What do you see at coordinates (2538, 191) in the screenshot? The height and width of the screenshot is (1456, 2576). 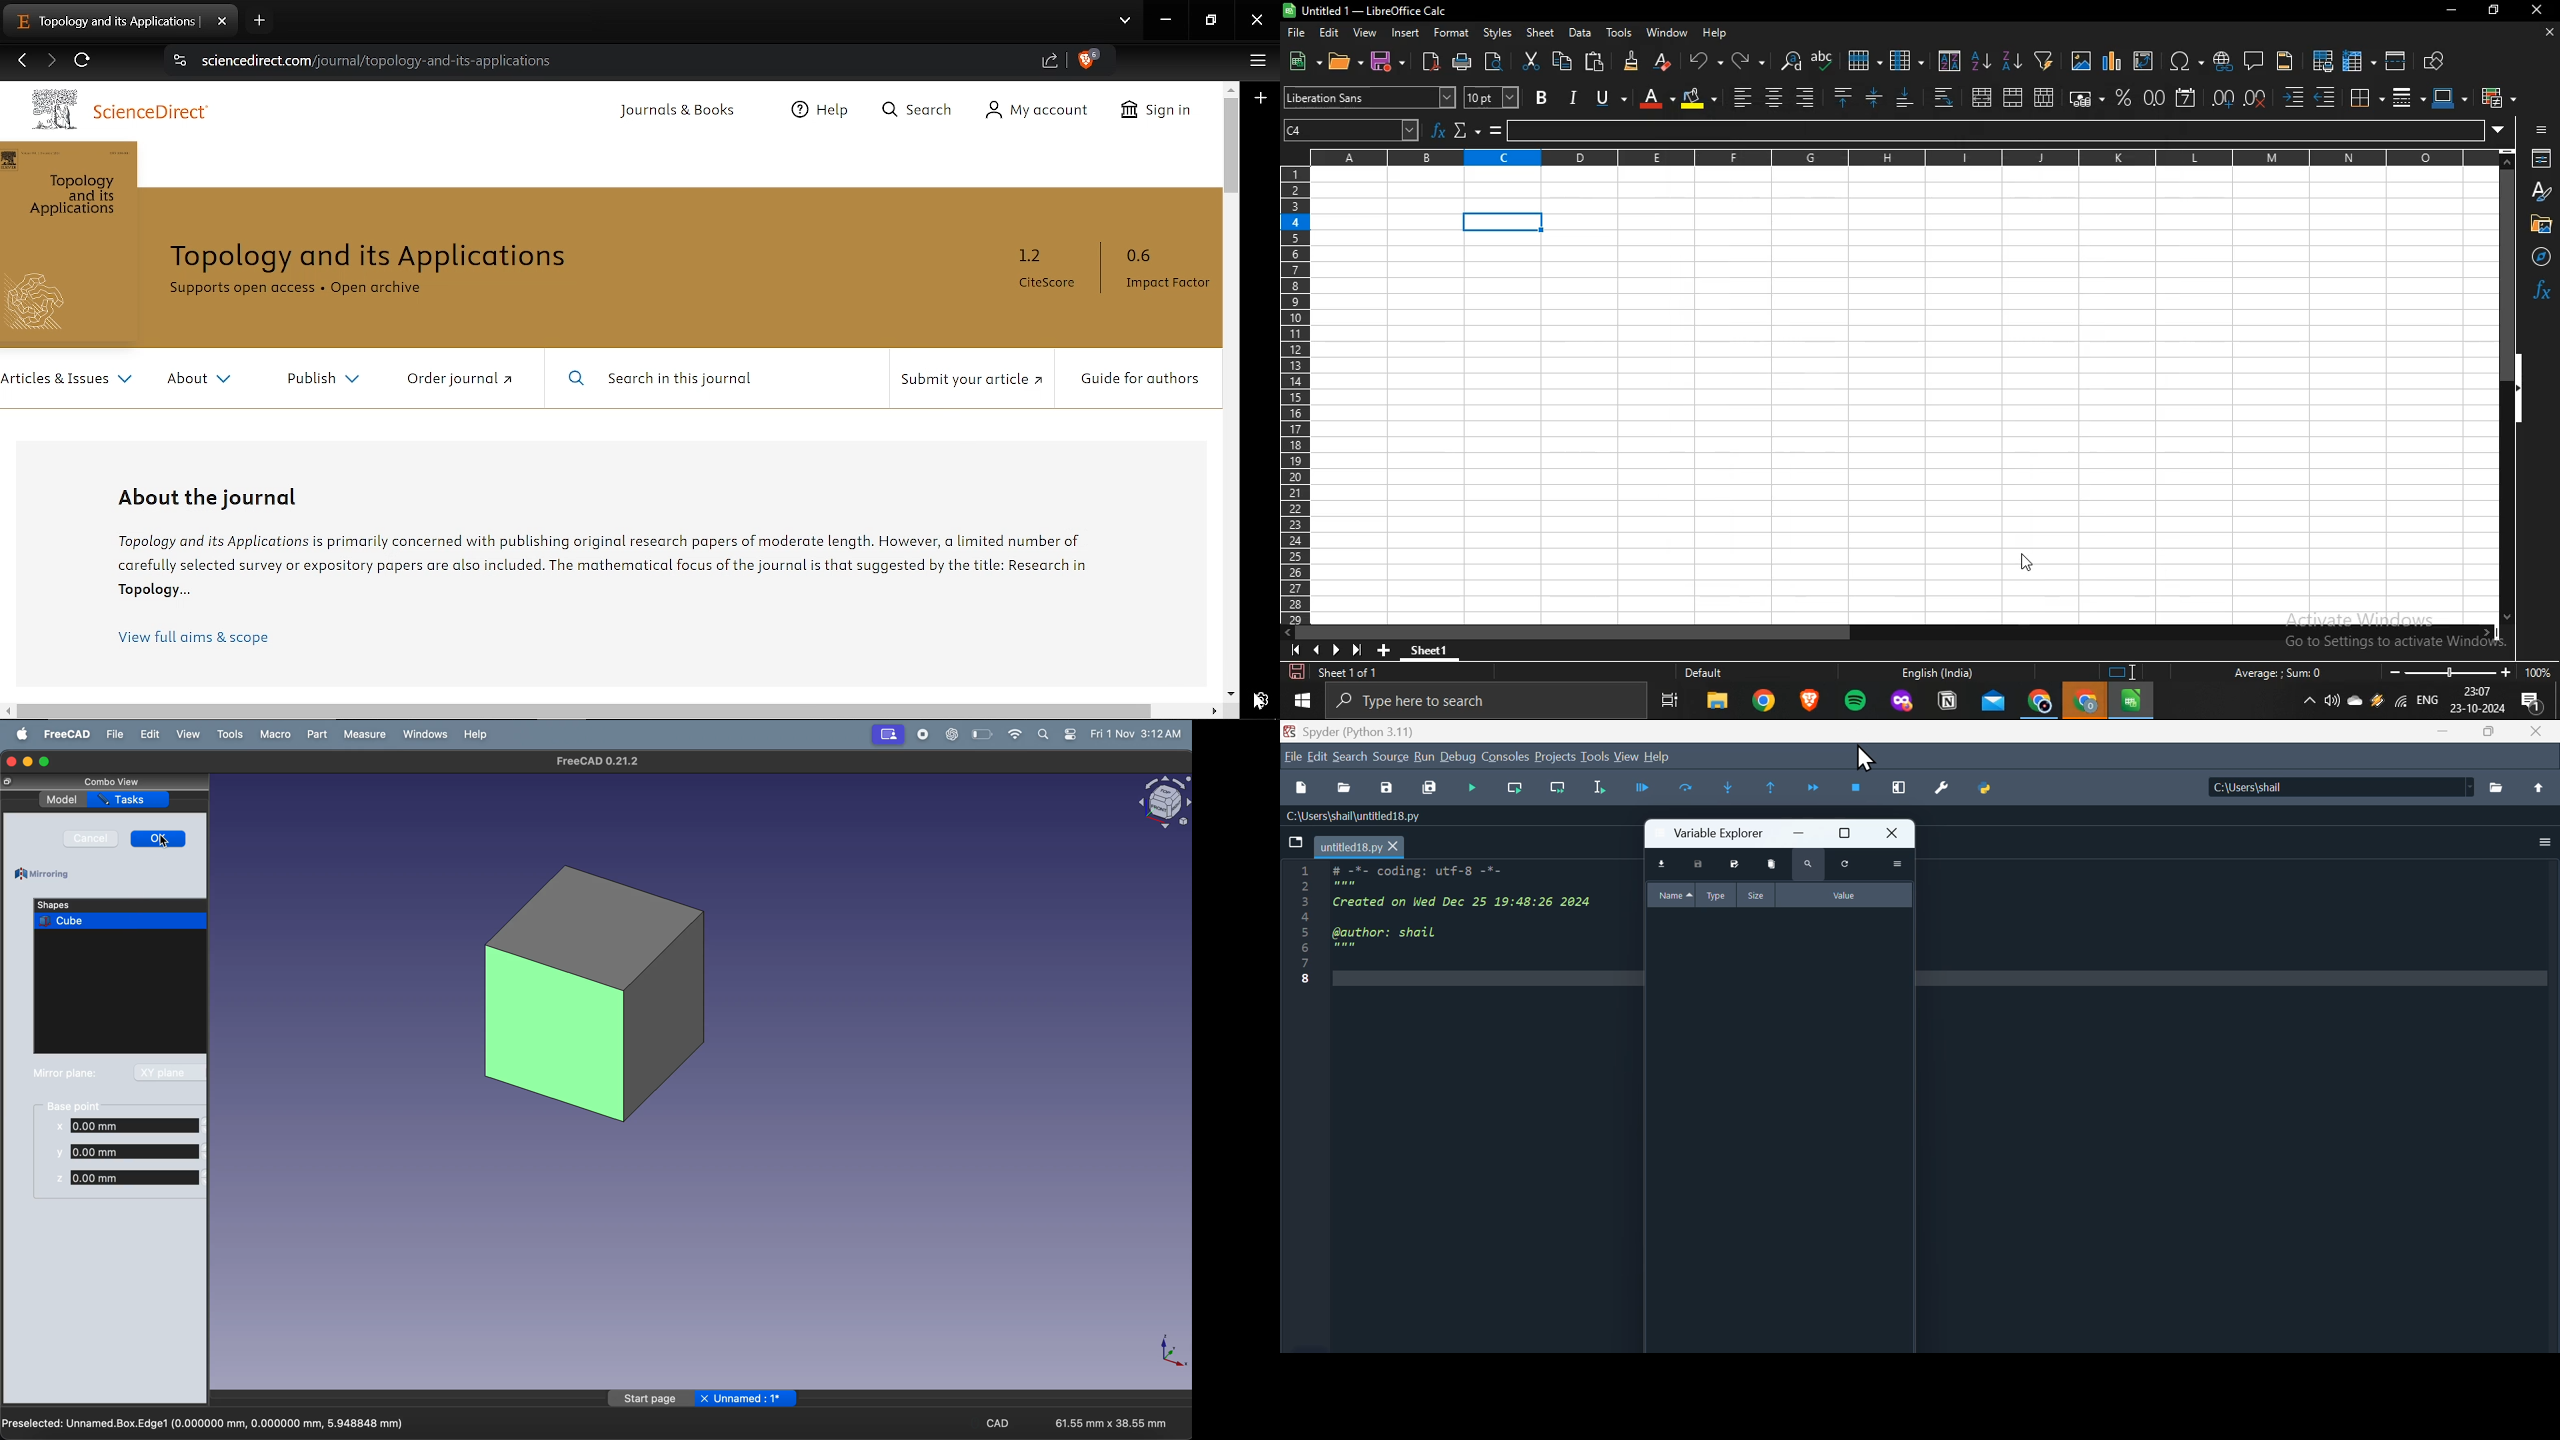 I see `styles` at bounding box center [2538, 191].